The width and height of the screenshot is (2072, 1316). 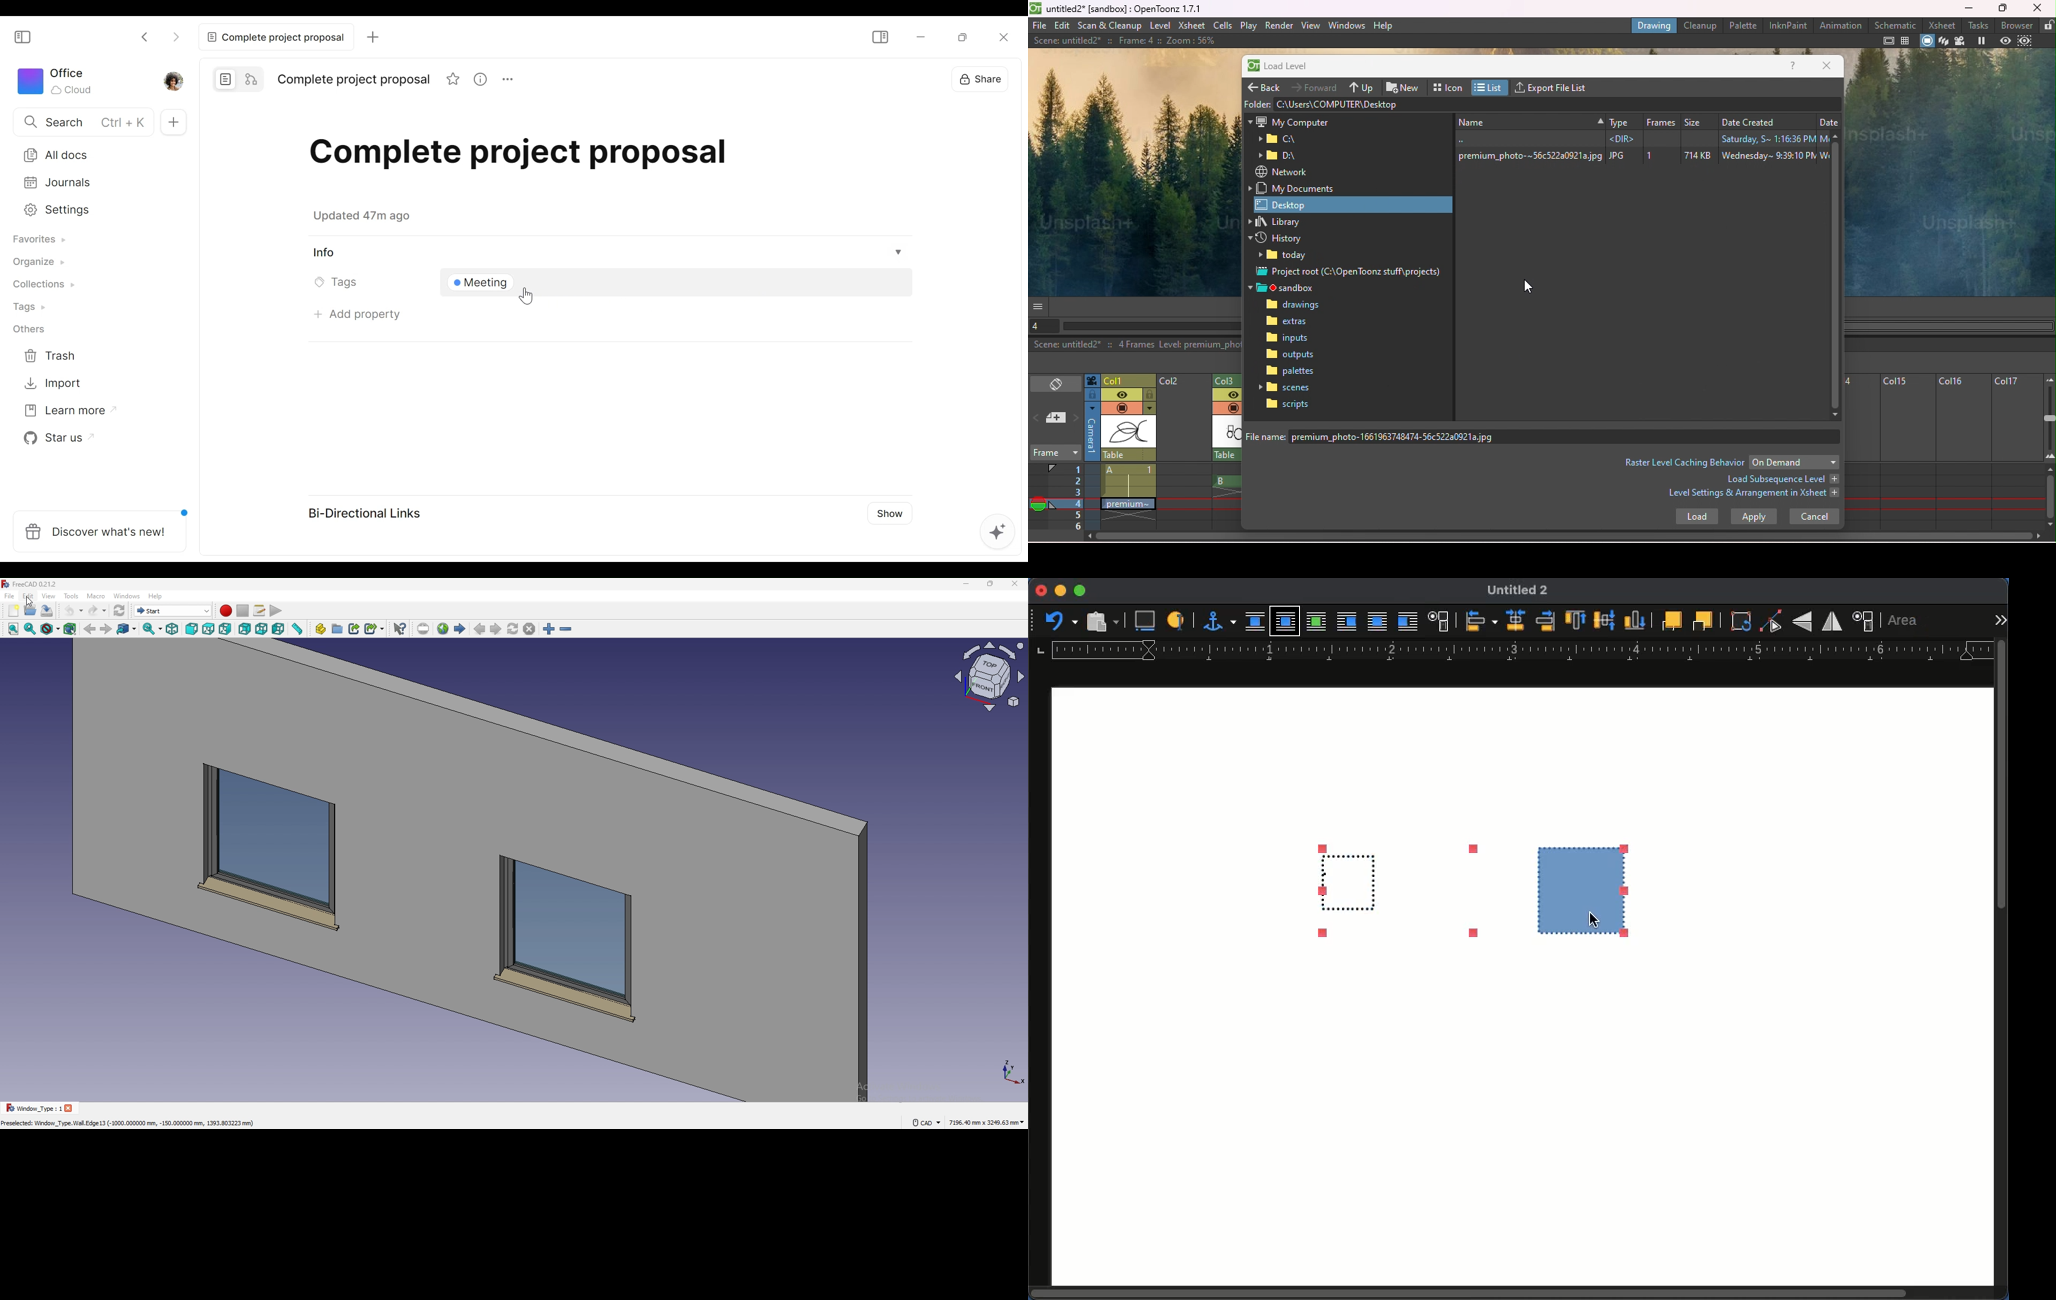 I want to click on fit all, so click(x=12, y=629).